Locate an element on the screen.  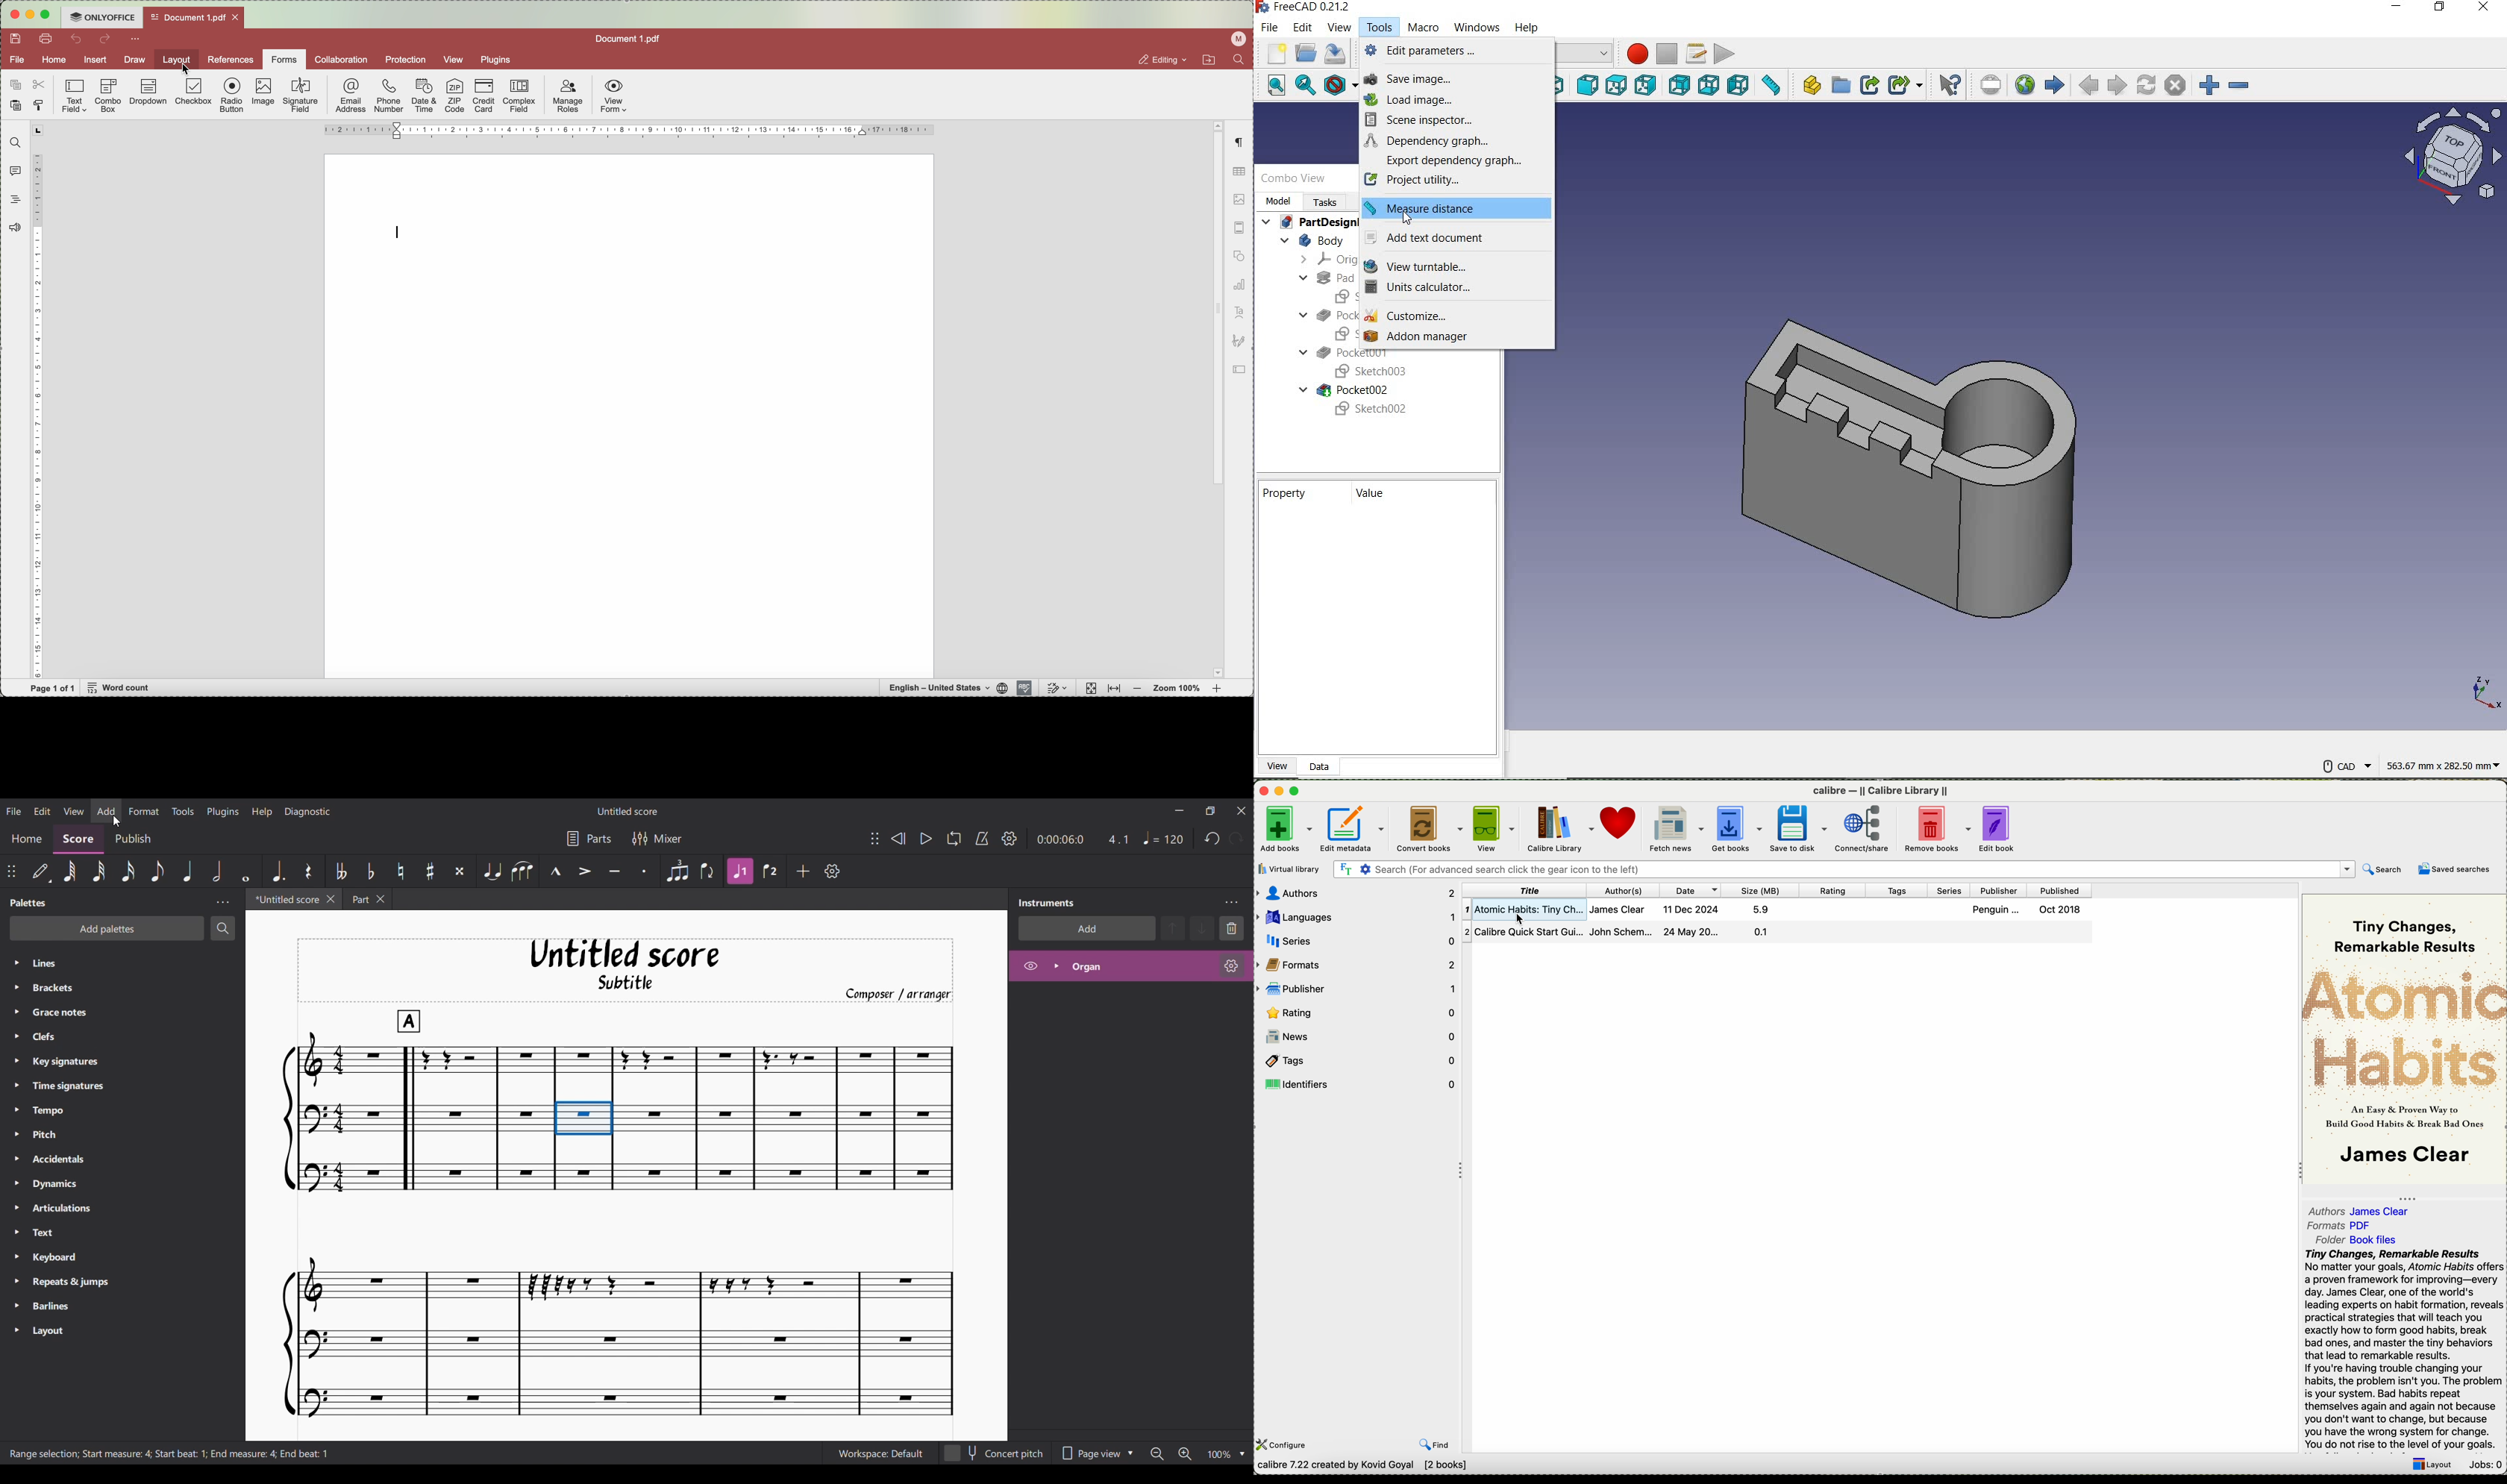
Close interface is located at coordinates (1241, 811).